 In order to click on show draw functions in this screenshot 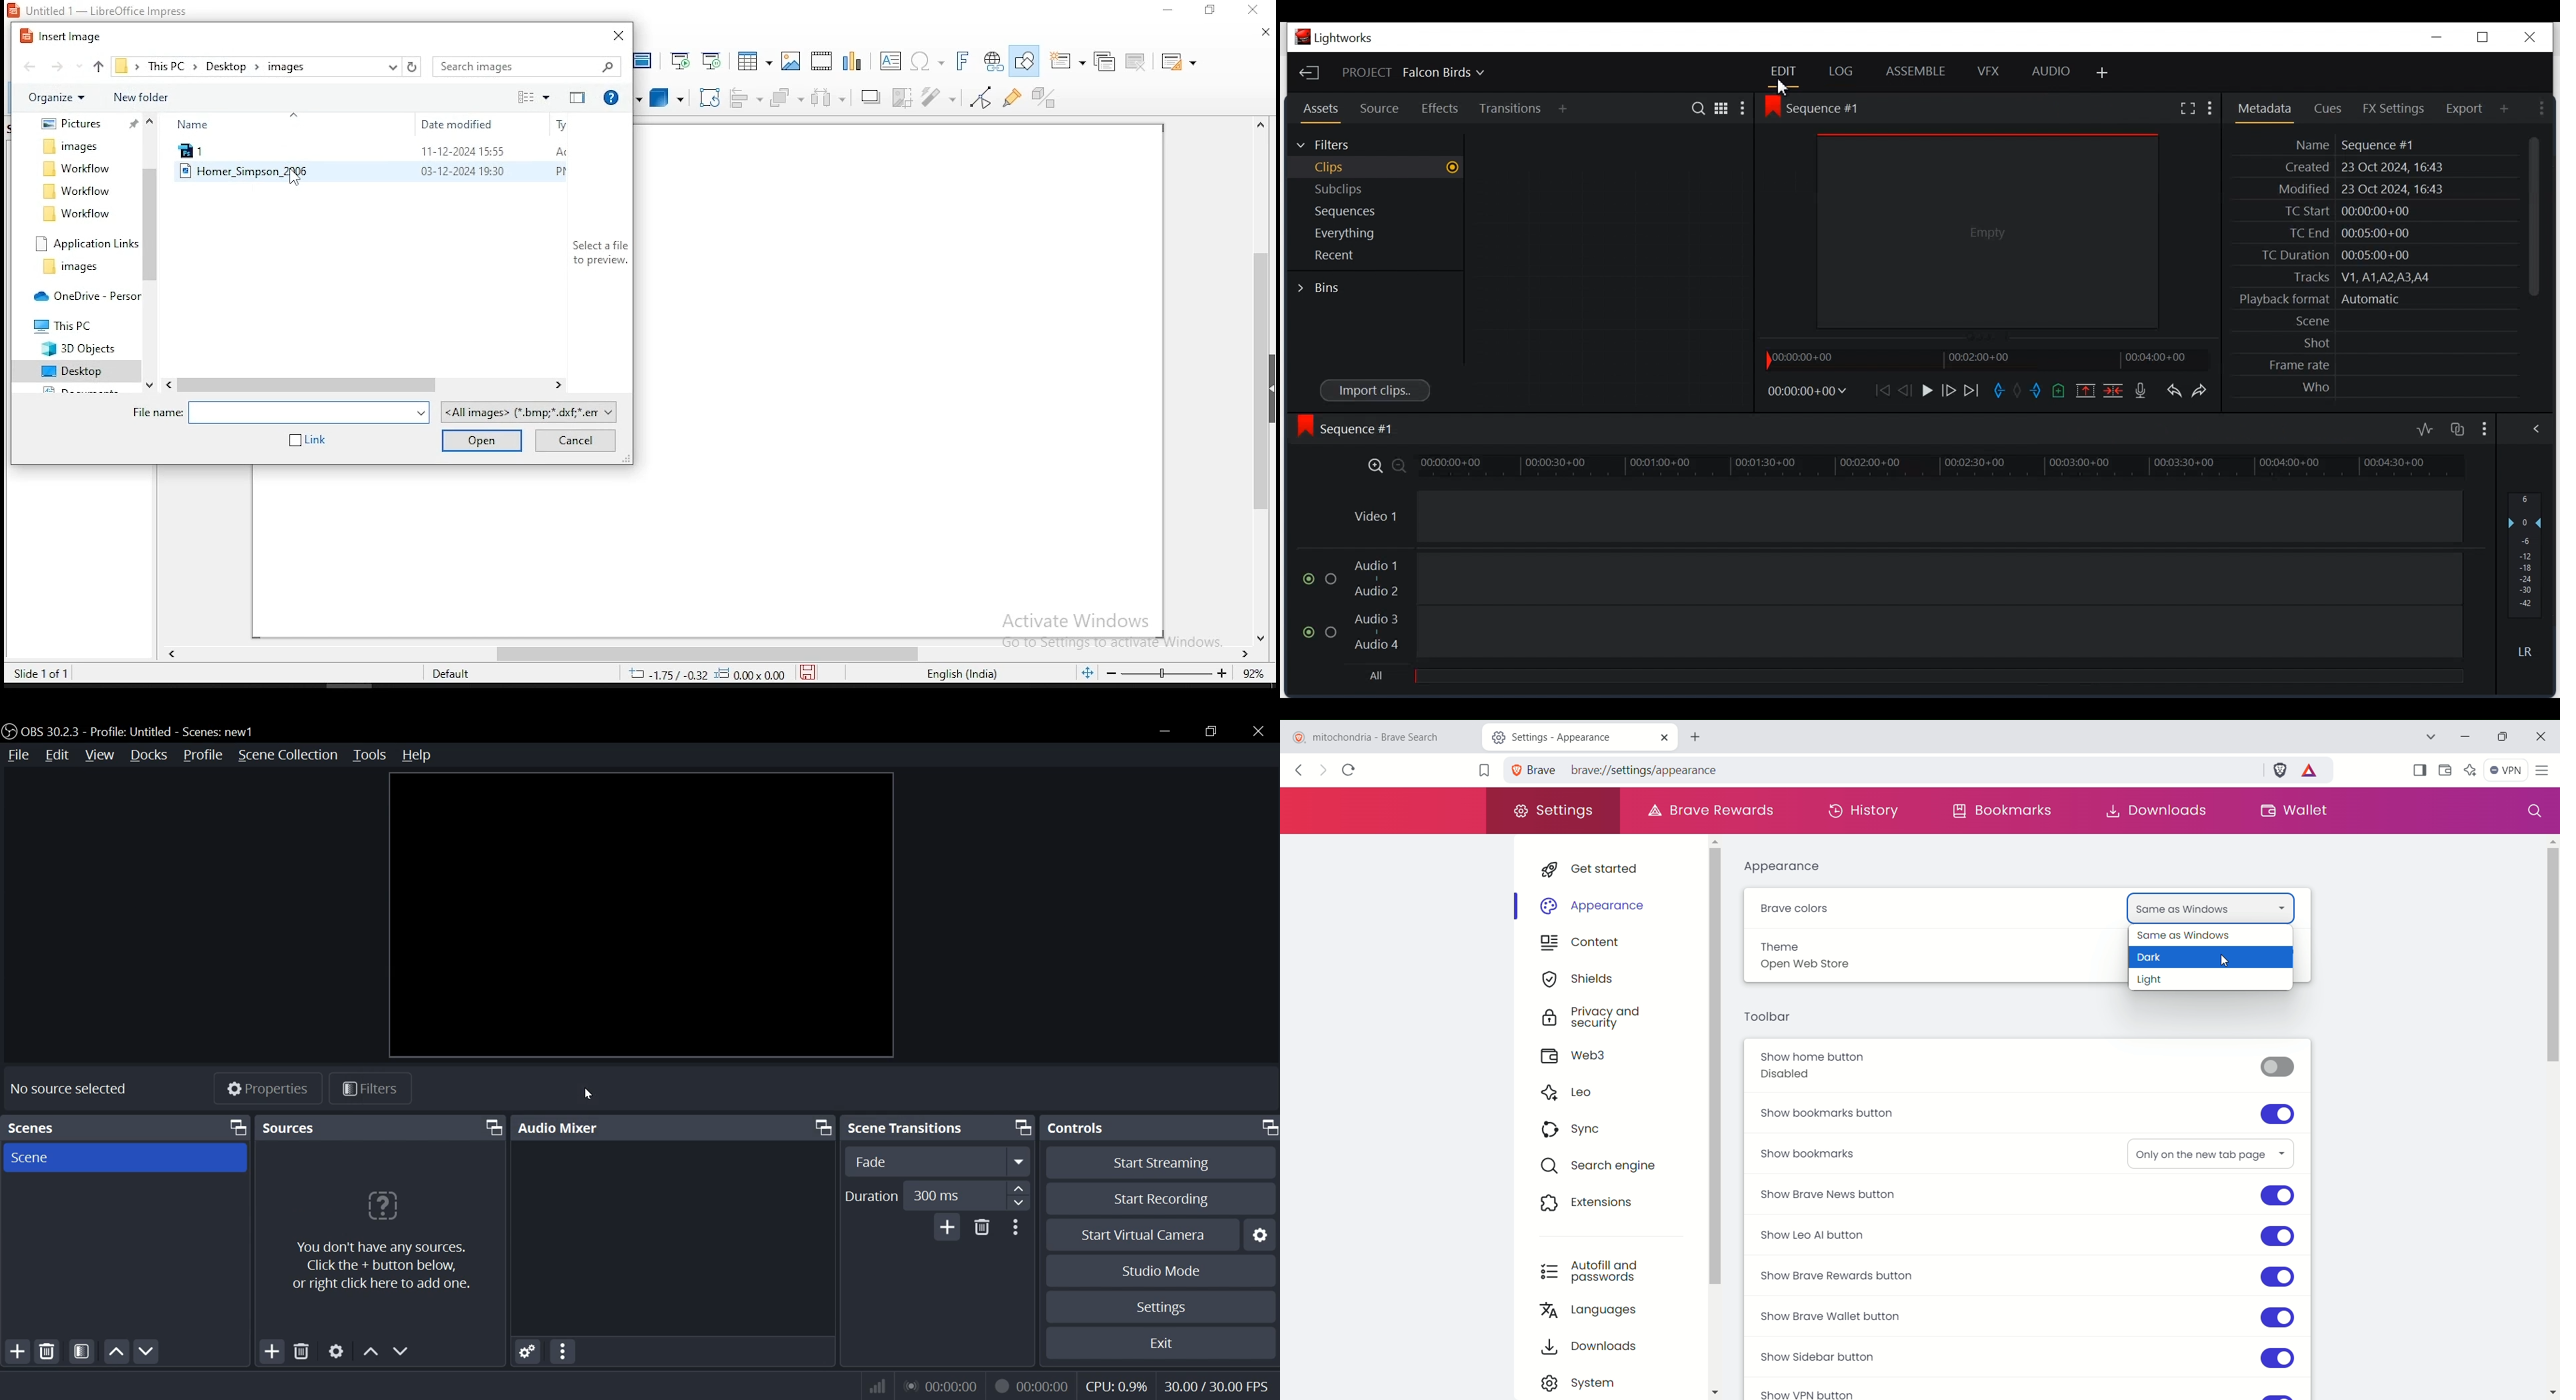, I will do `click(1027, 62)`.